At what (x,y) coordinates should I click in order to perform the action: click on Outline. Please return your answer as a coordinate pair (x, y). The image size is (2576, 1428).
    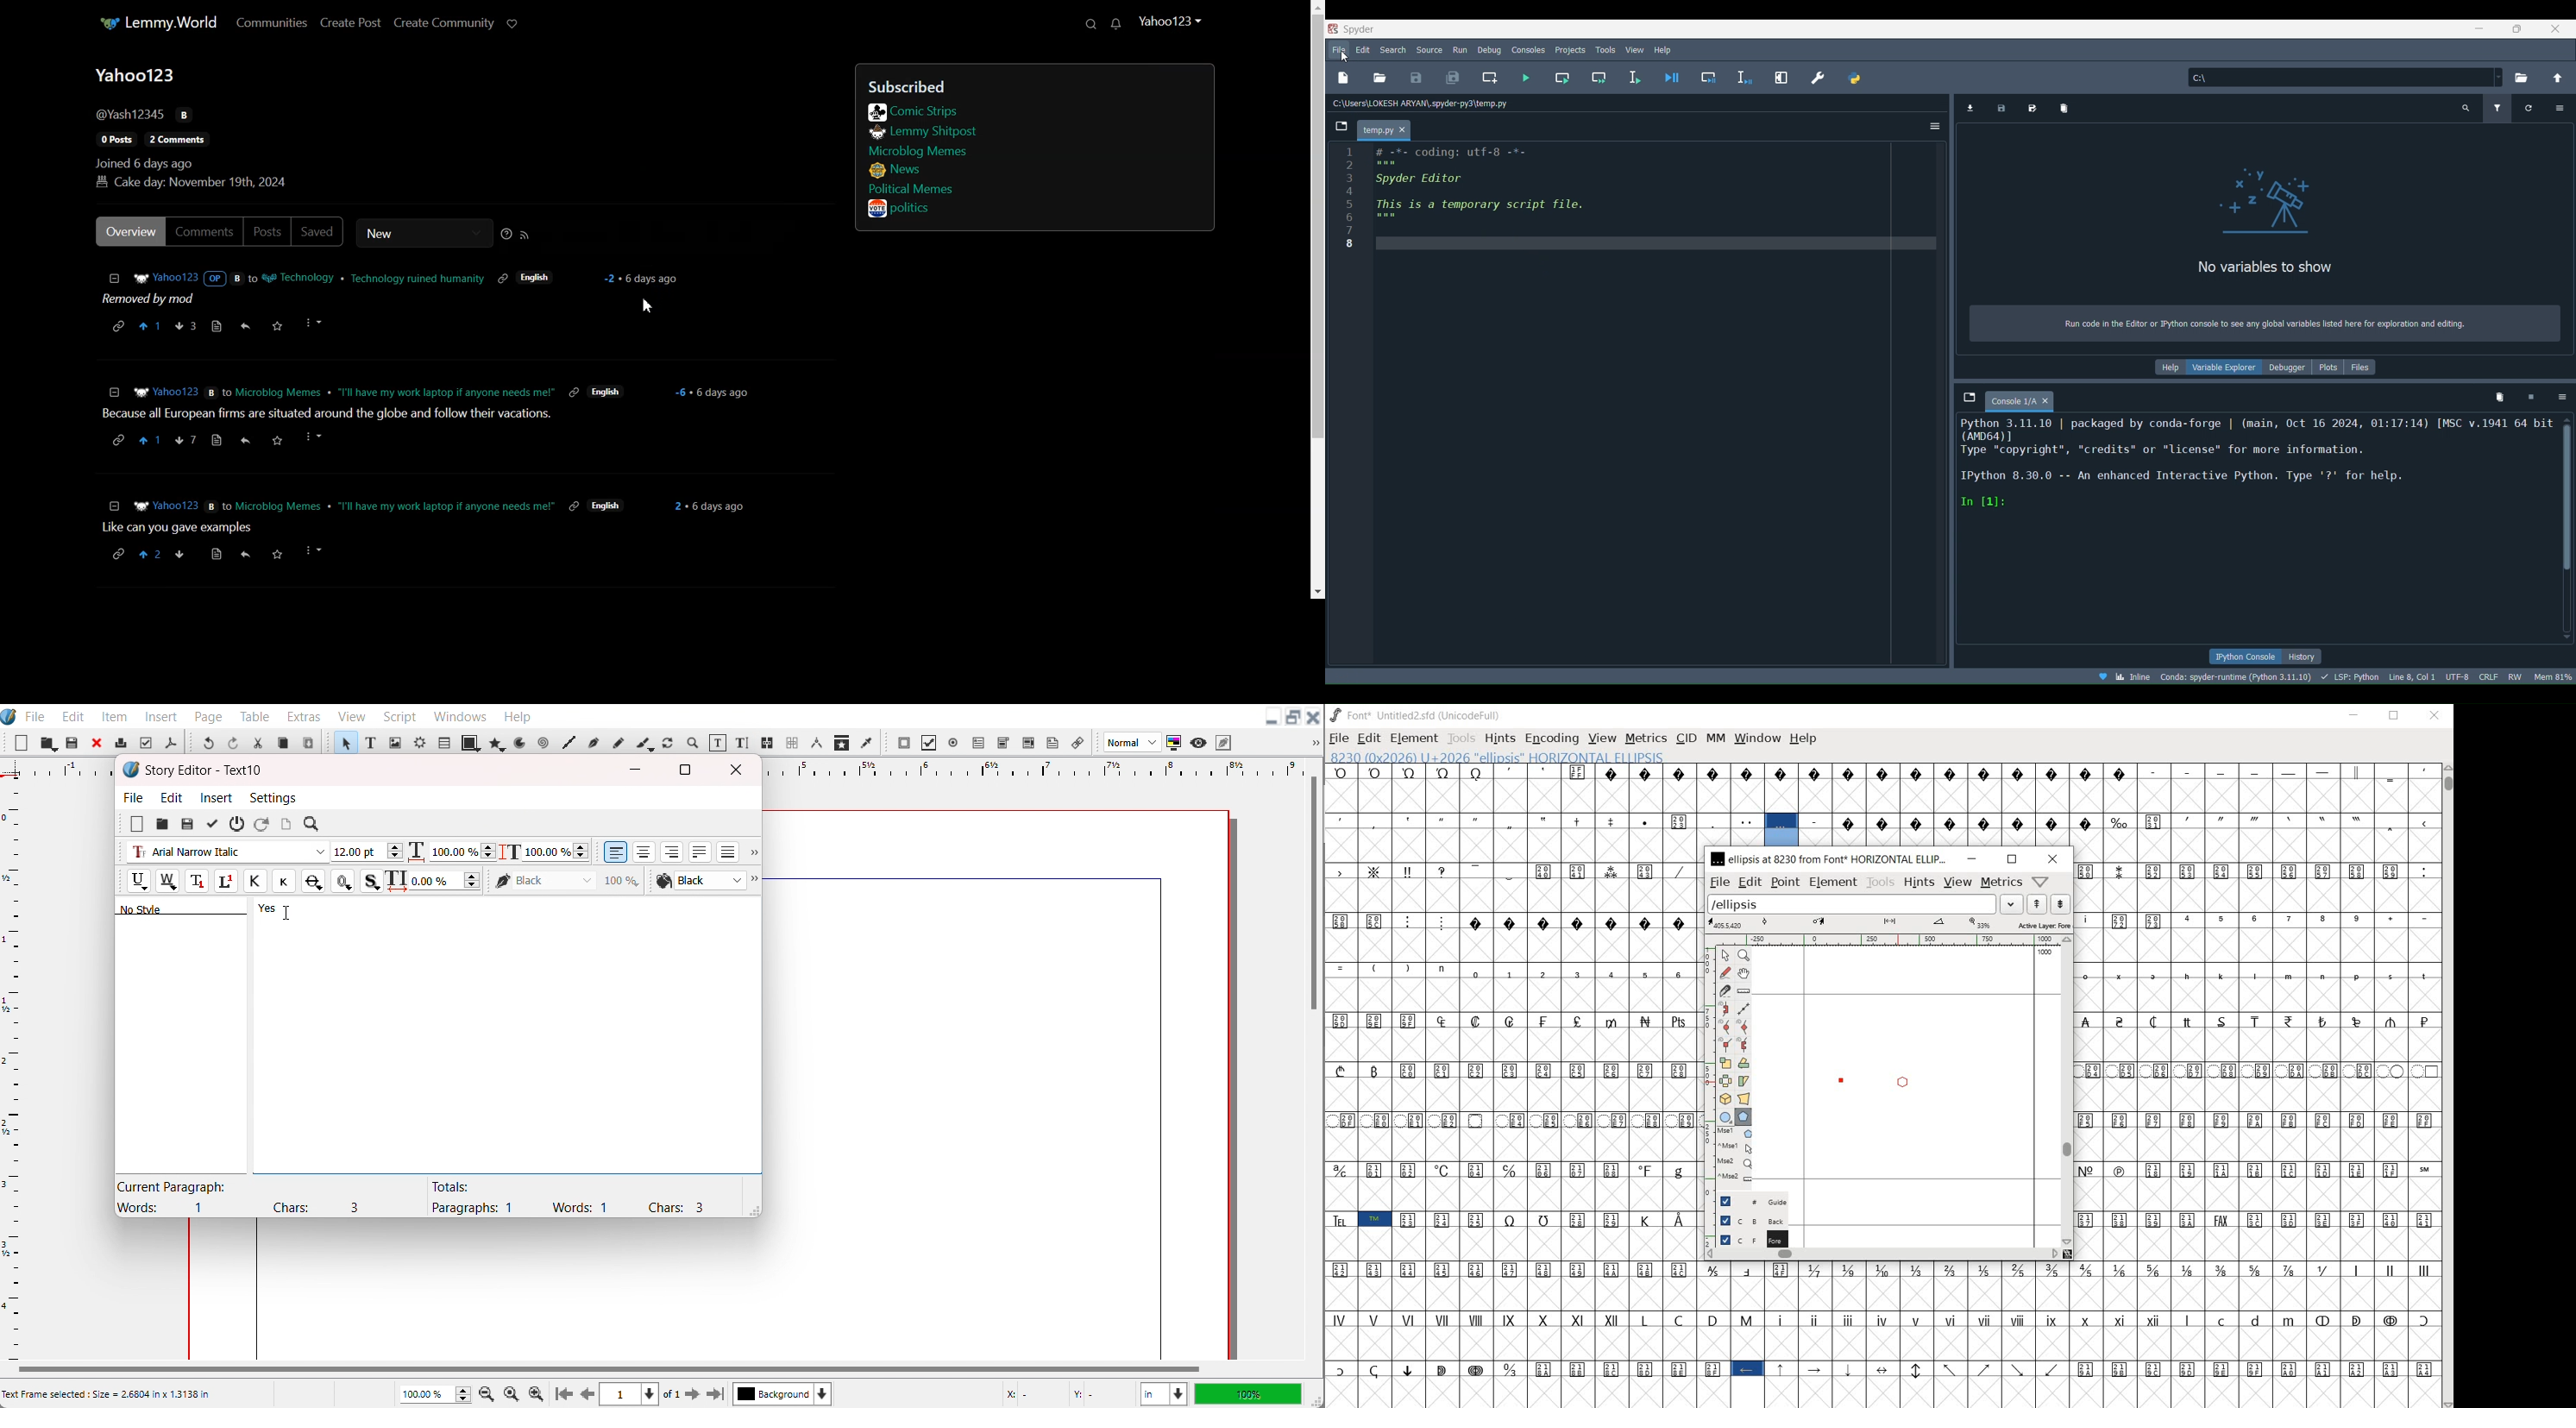
    Looking at the image, I should click on (342, 881).